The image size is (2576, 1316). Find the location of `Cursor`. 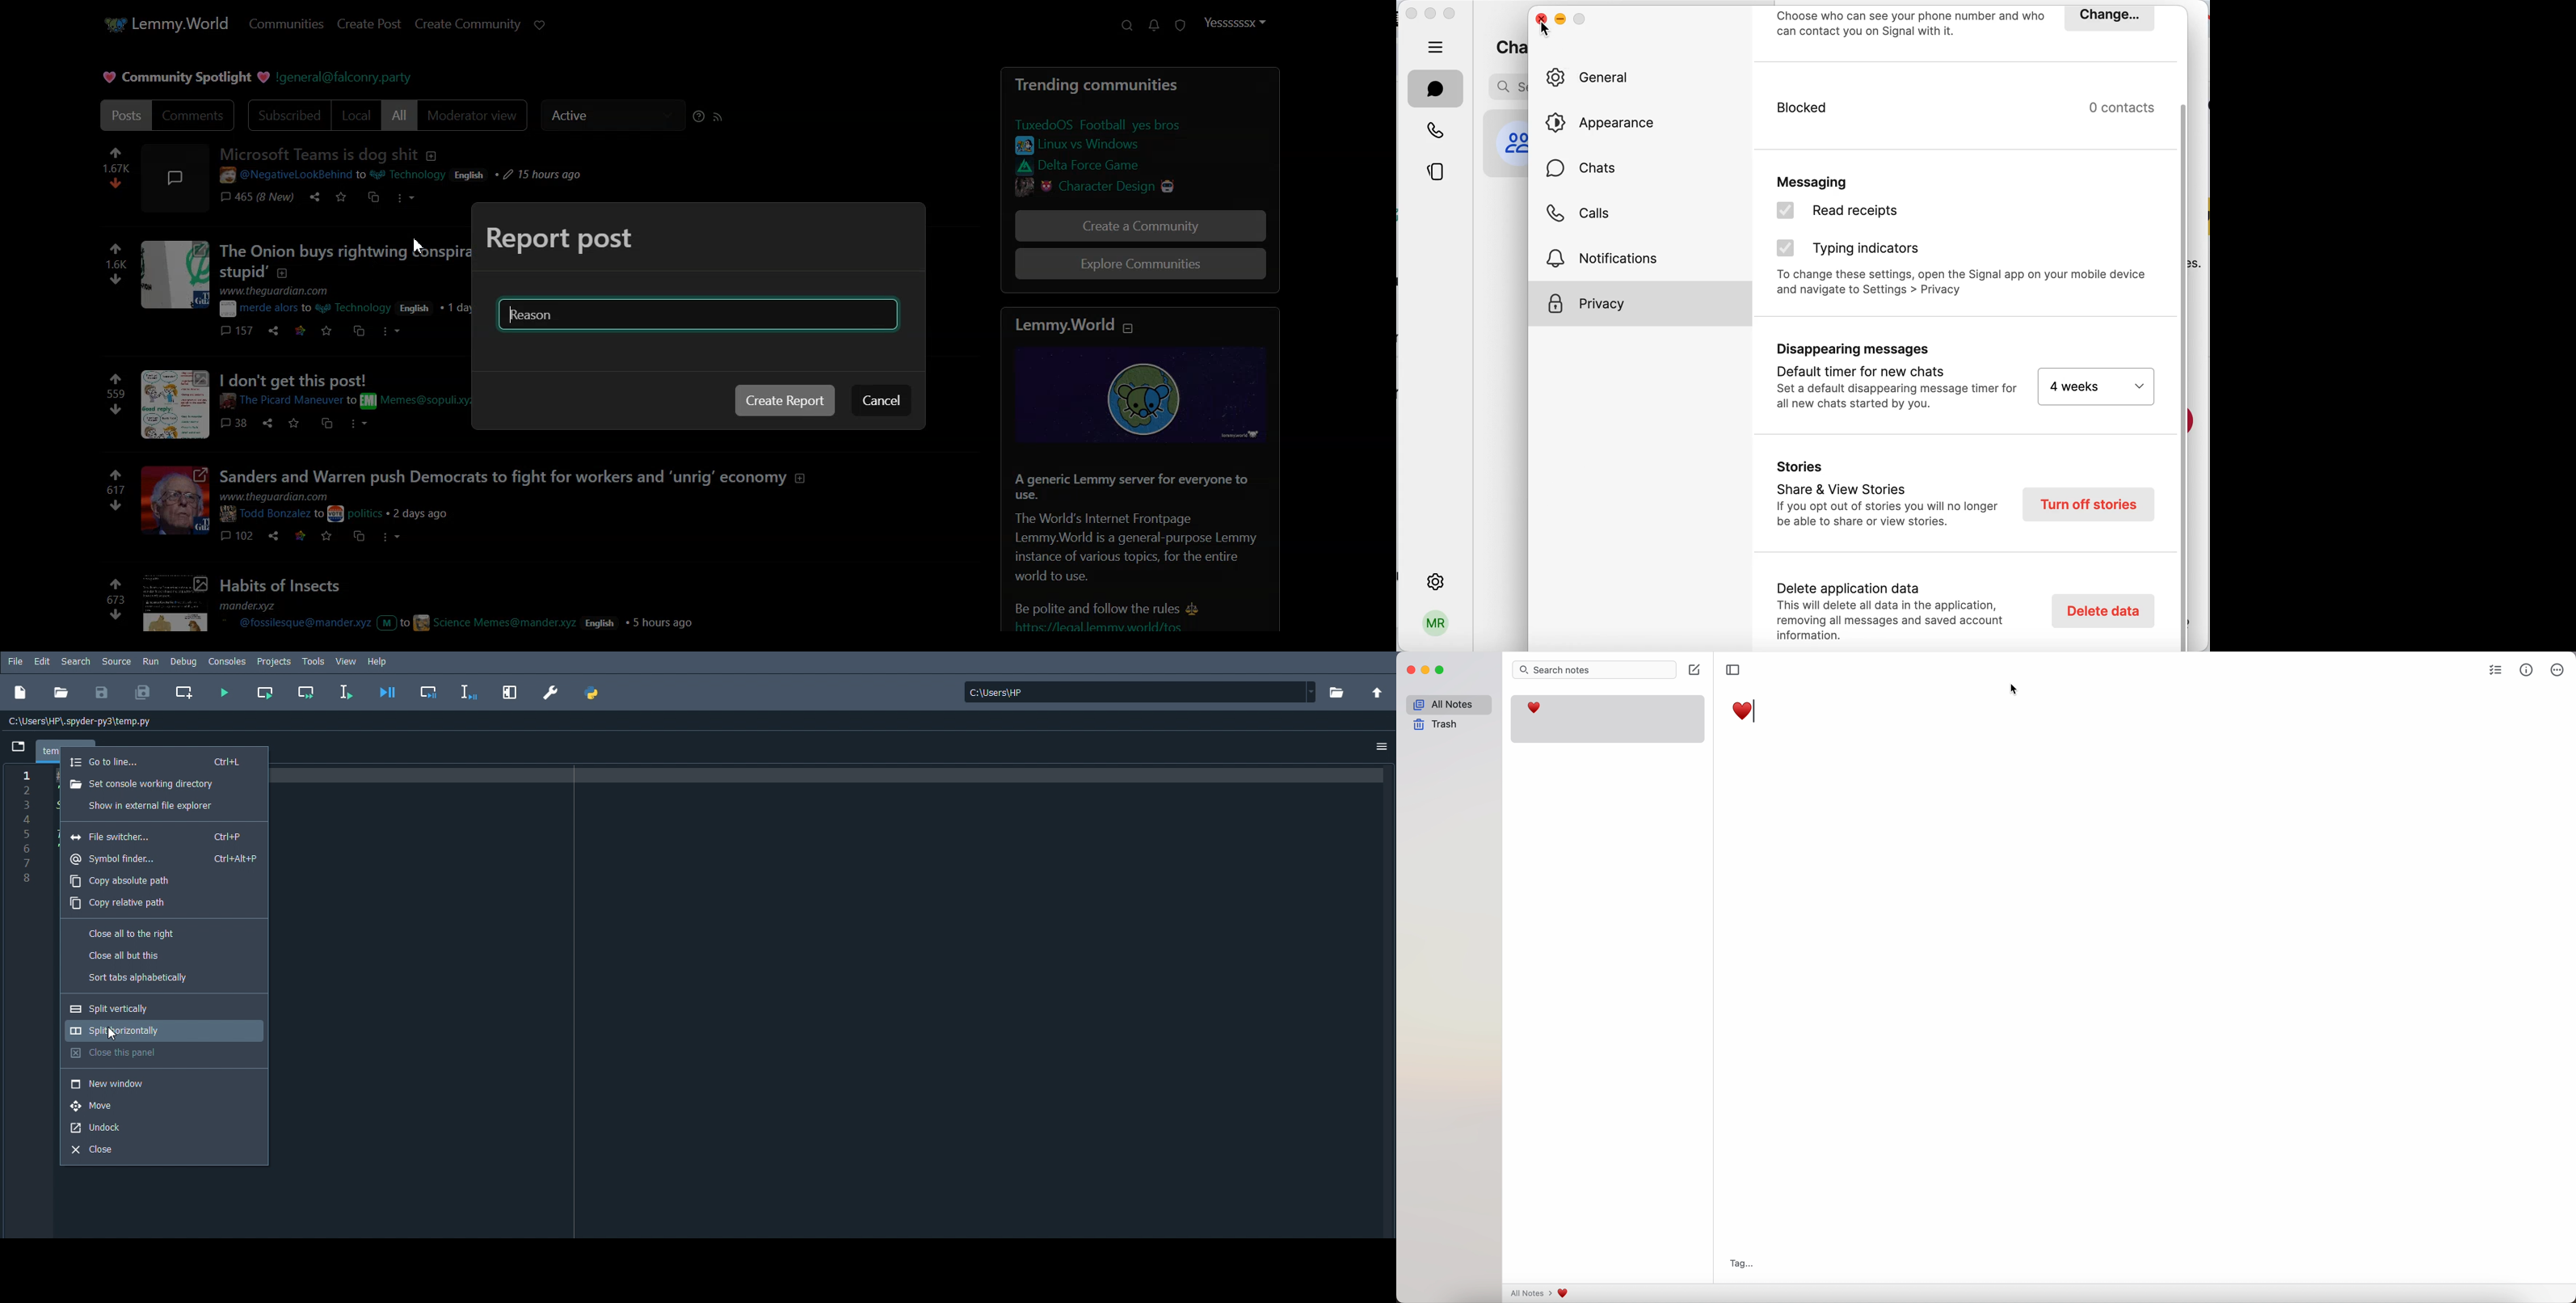

Cursor is located at coordinates (418, 244).